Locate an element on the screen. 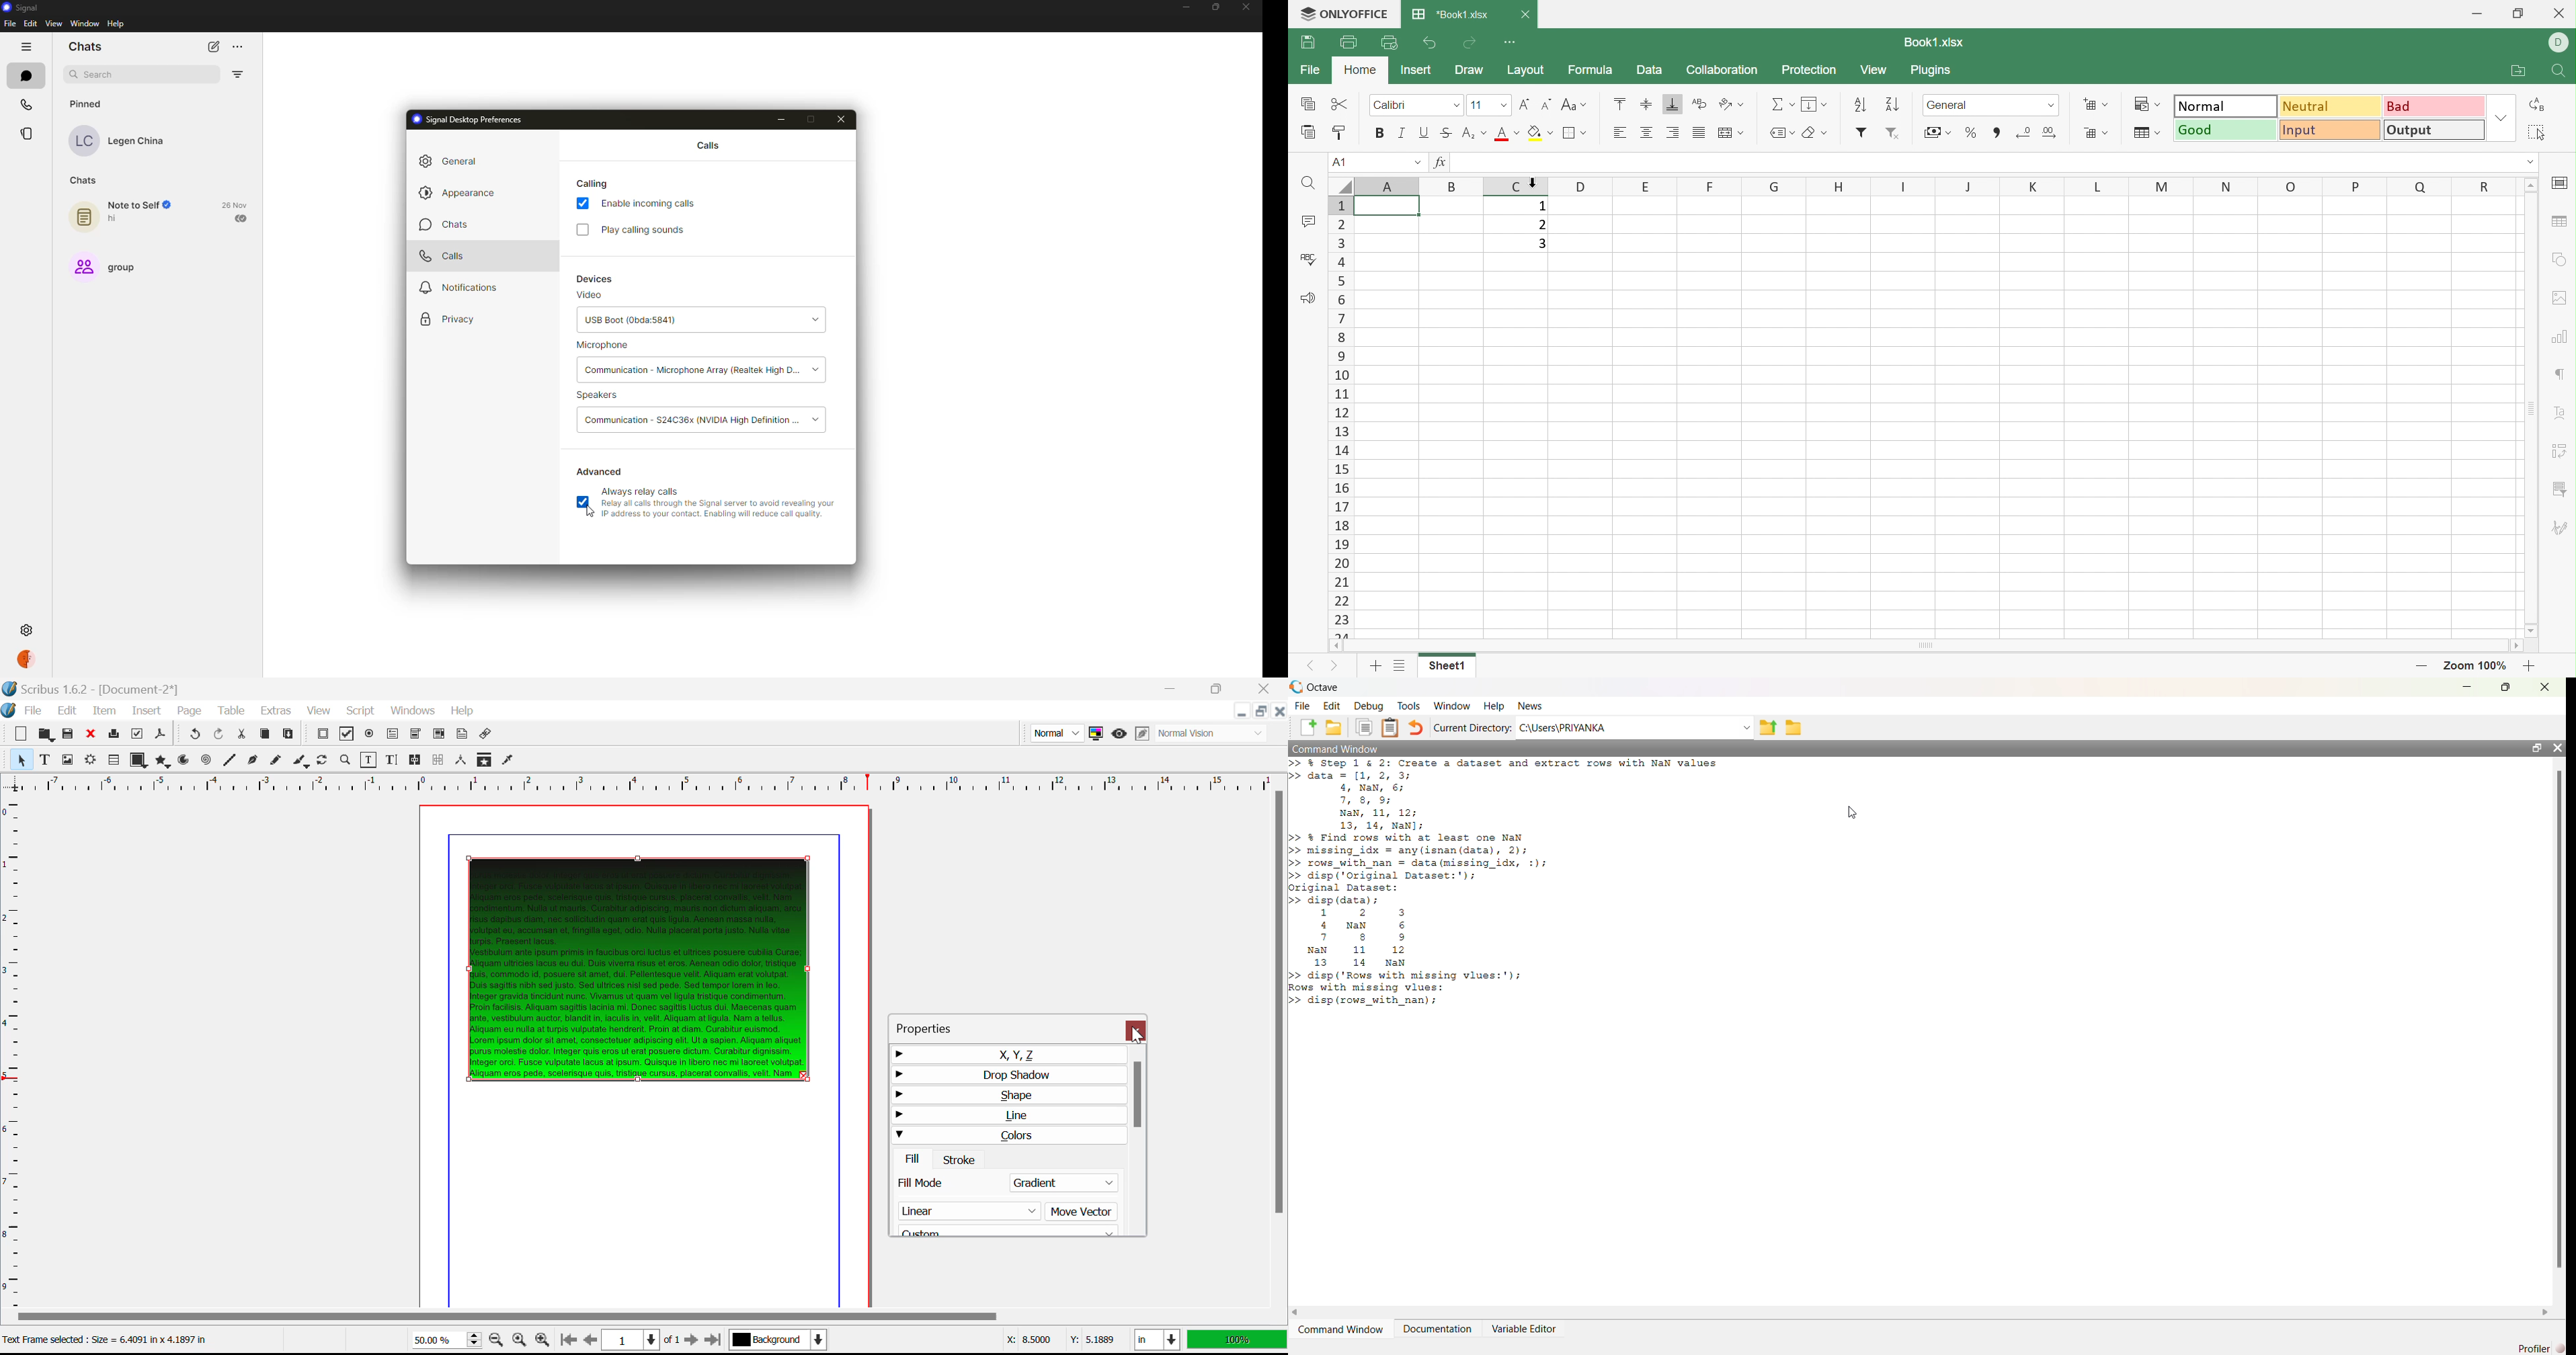 This screenshot has height=1372, width=2576. minimize is located at coordinates (2467, 687).